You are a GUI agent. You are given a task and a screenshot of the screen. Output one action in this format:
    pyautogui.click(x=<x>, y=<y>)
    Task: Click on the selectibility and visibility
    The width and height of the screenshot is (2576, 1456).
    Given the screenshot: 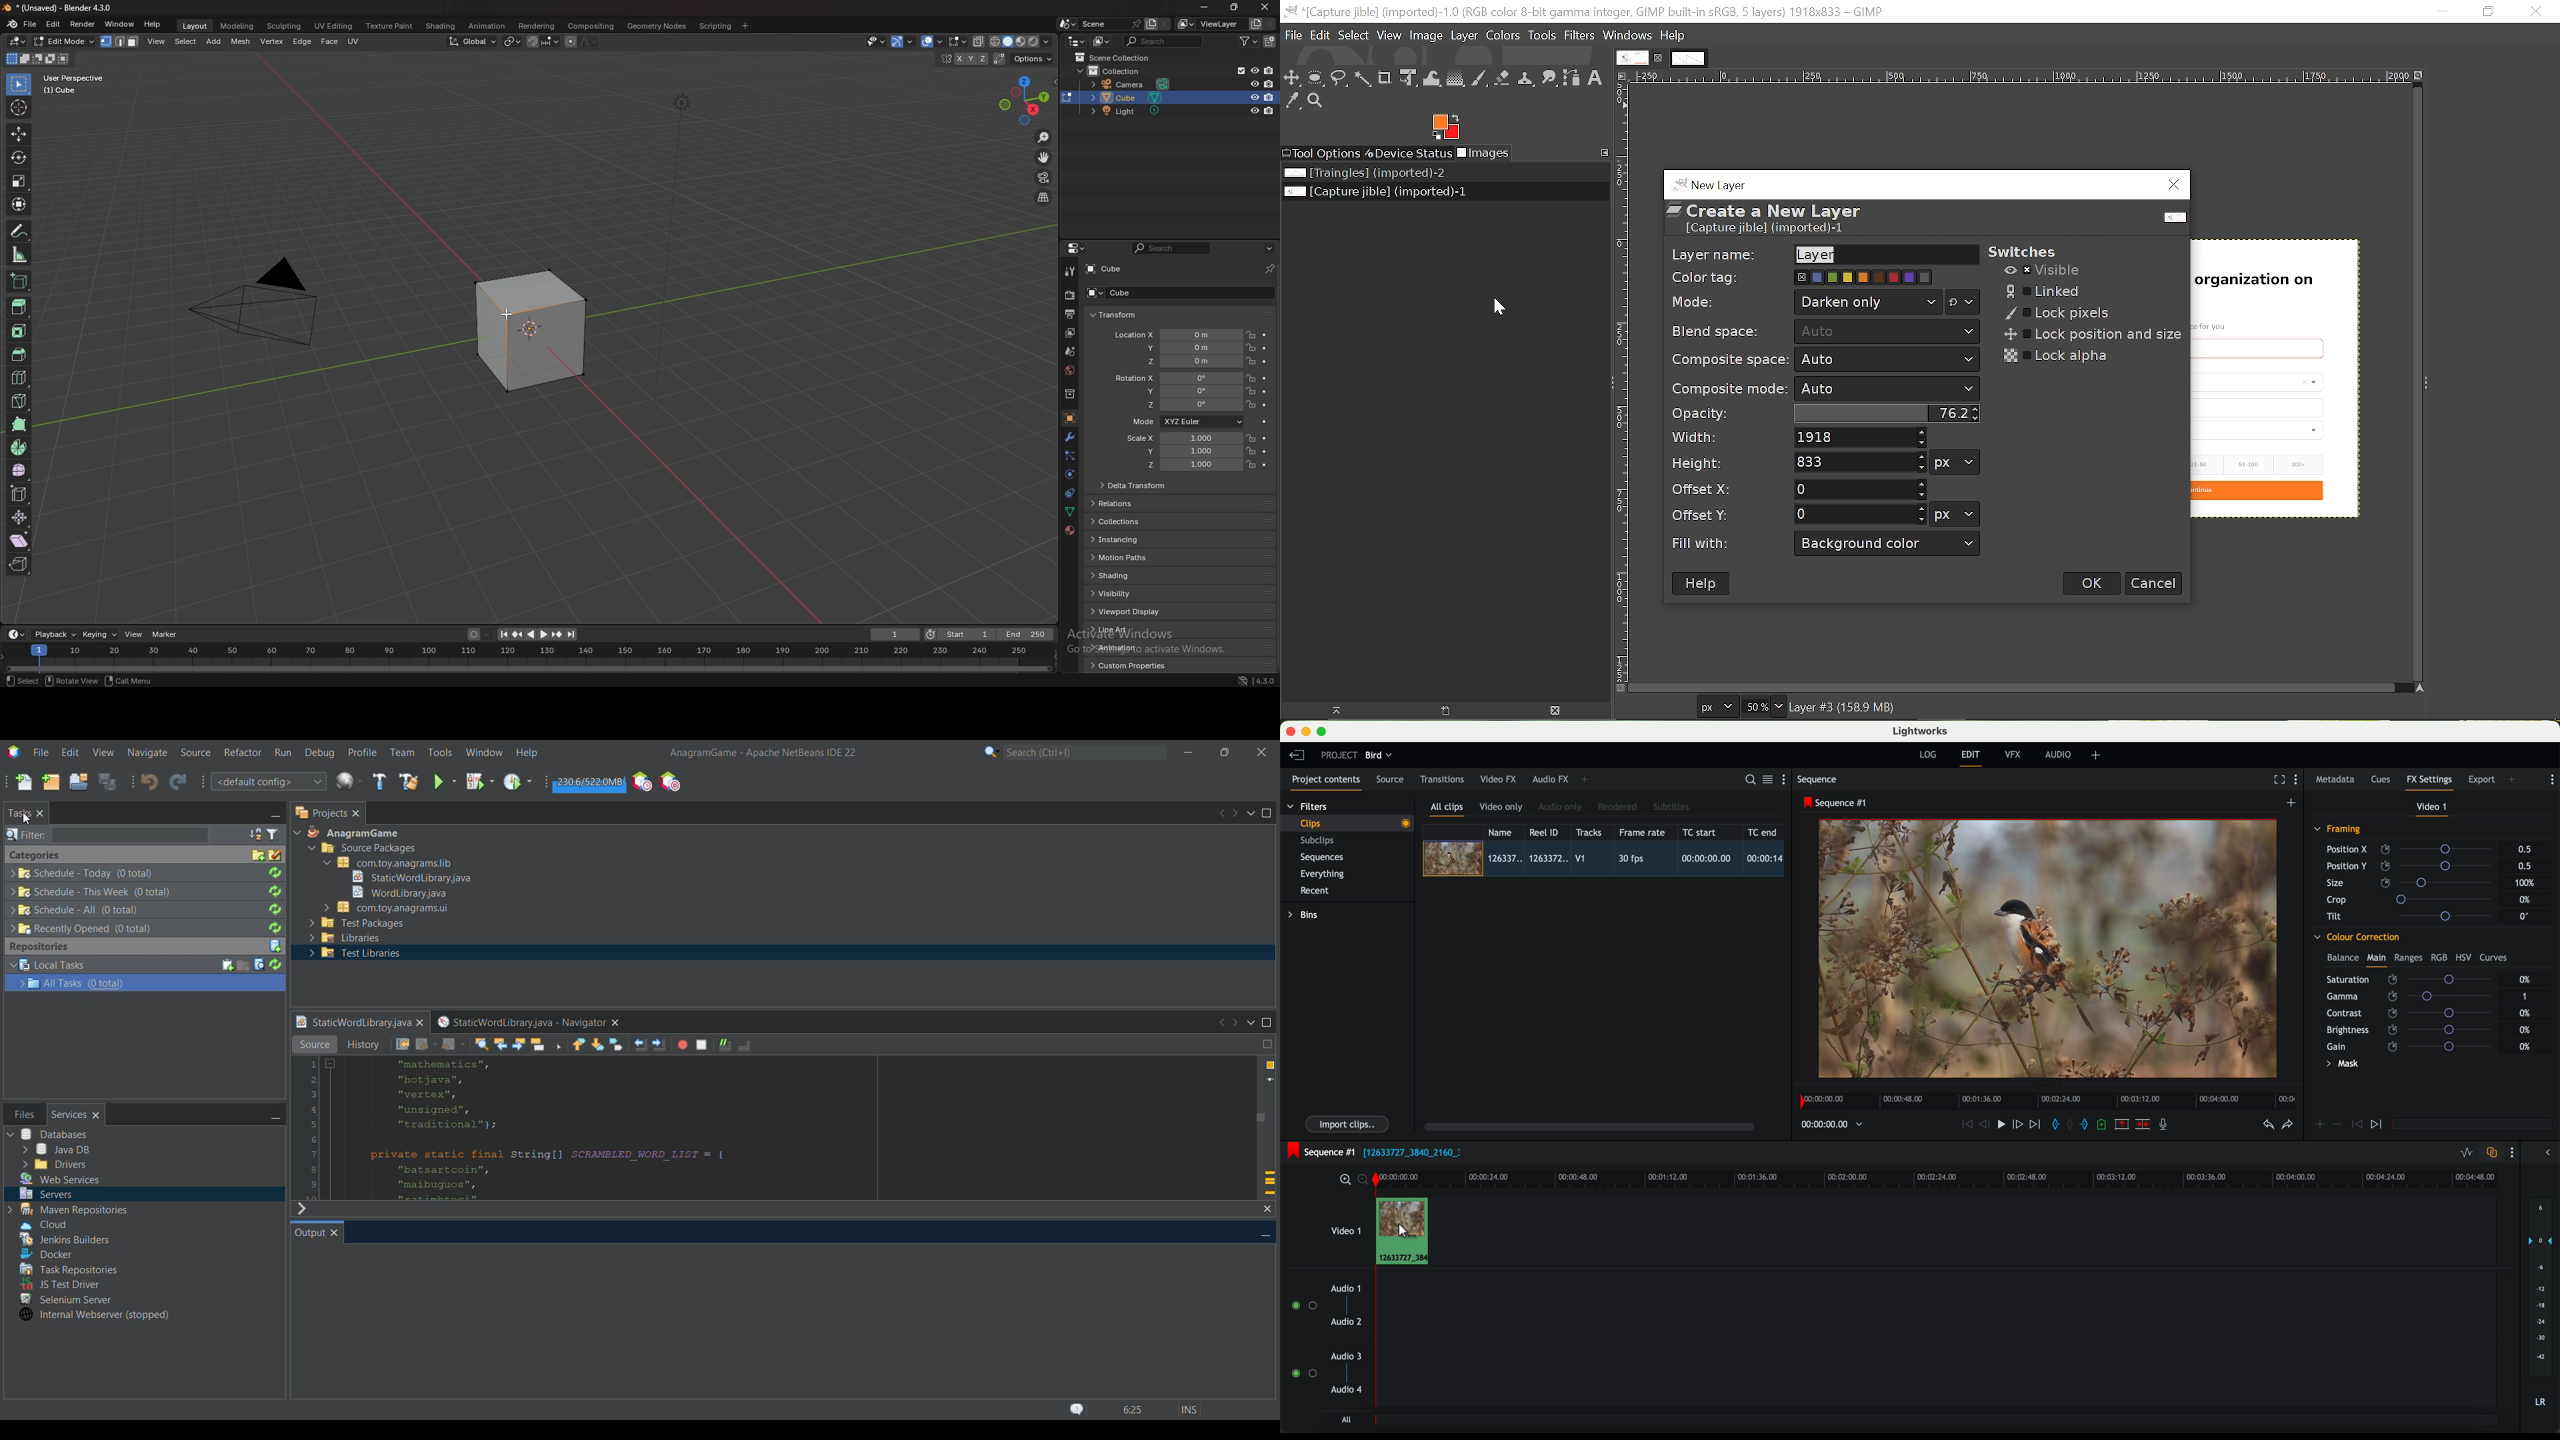 What is the action you would take?
    pyautogui.click(x=876, y=41)
    